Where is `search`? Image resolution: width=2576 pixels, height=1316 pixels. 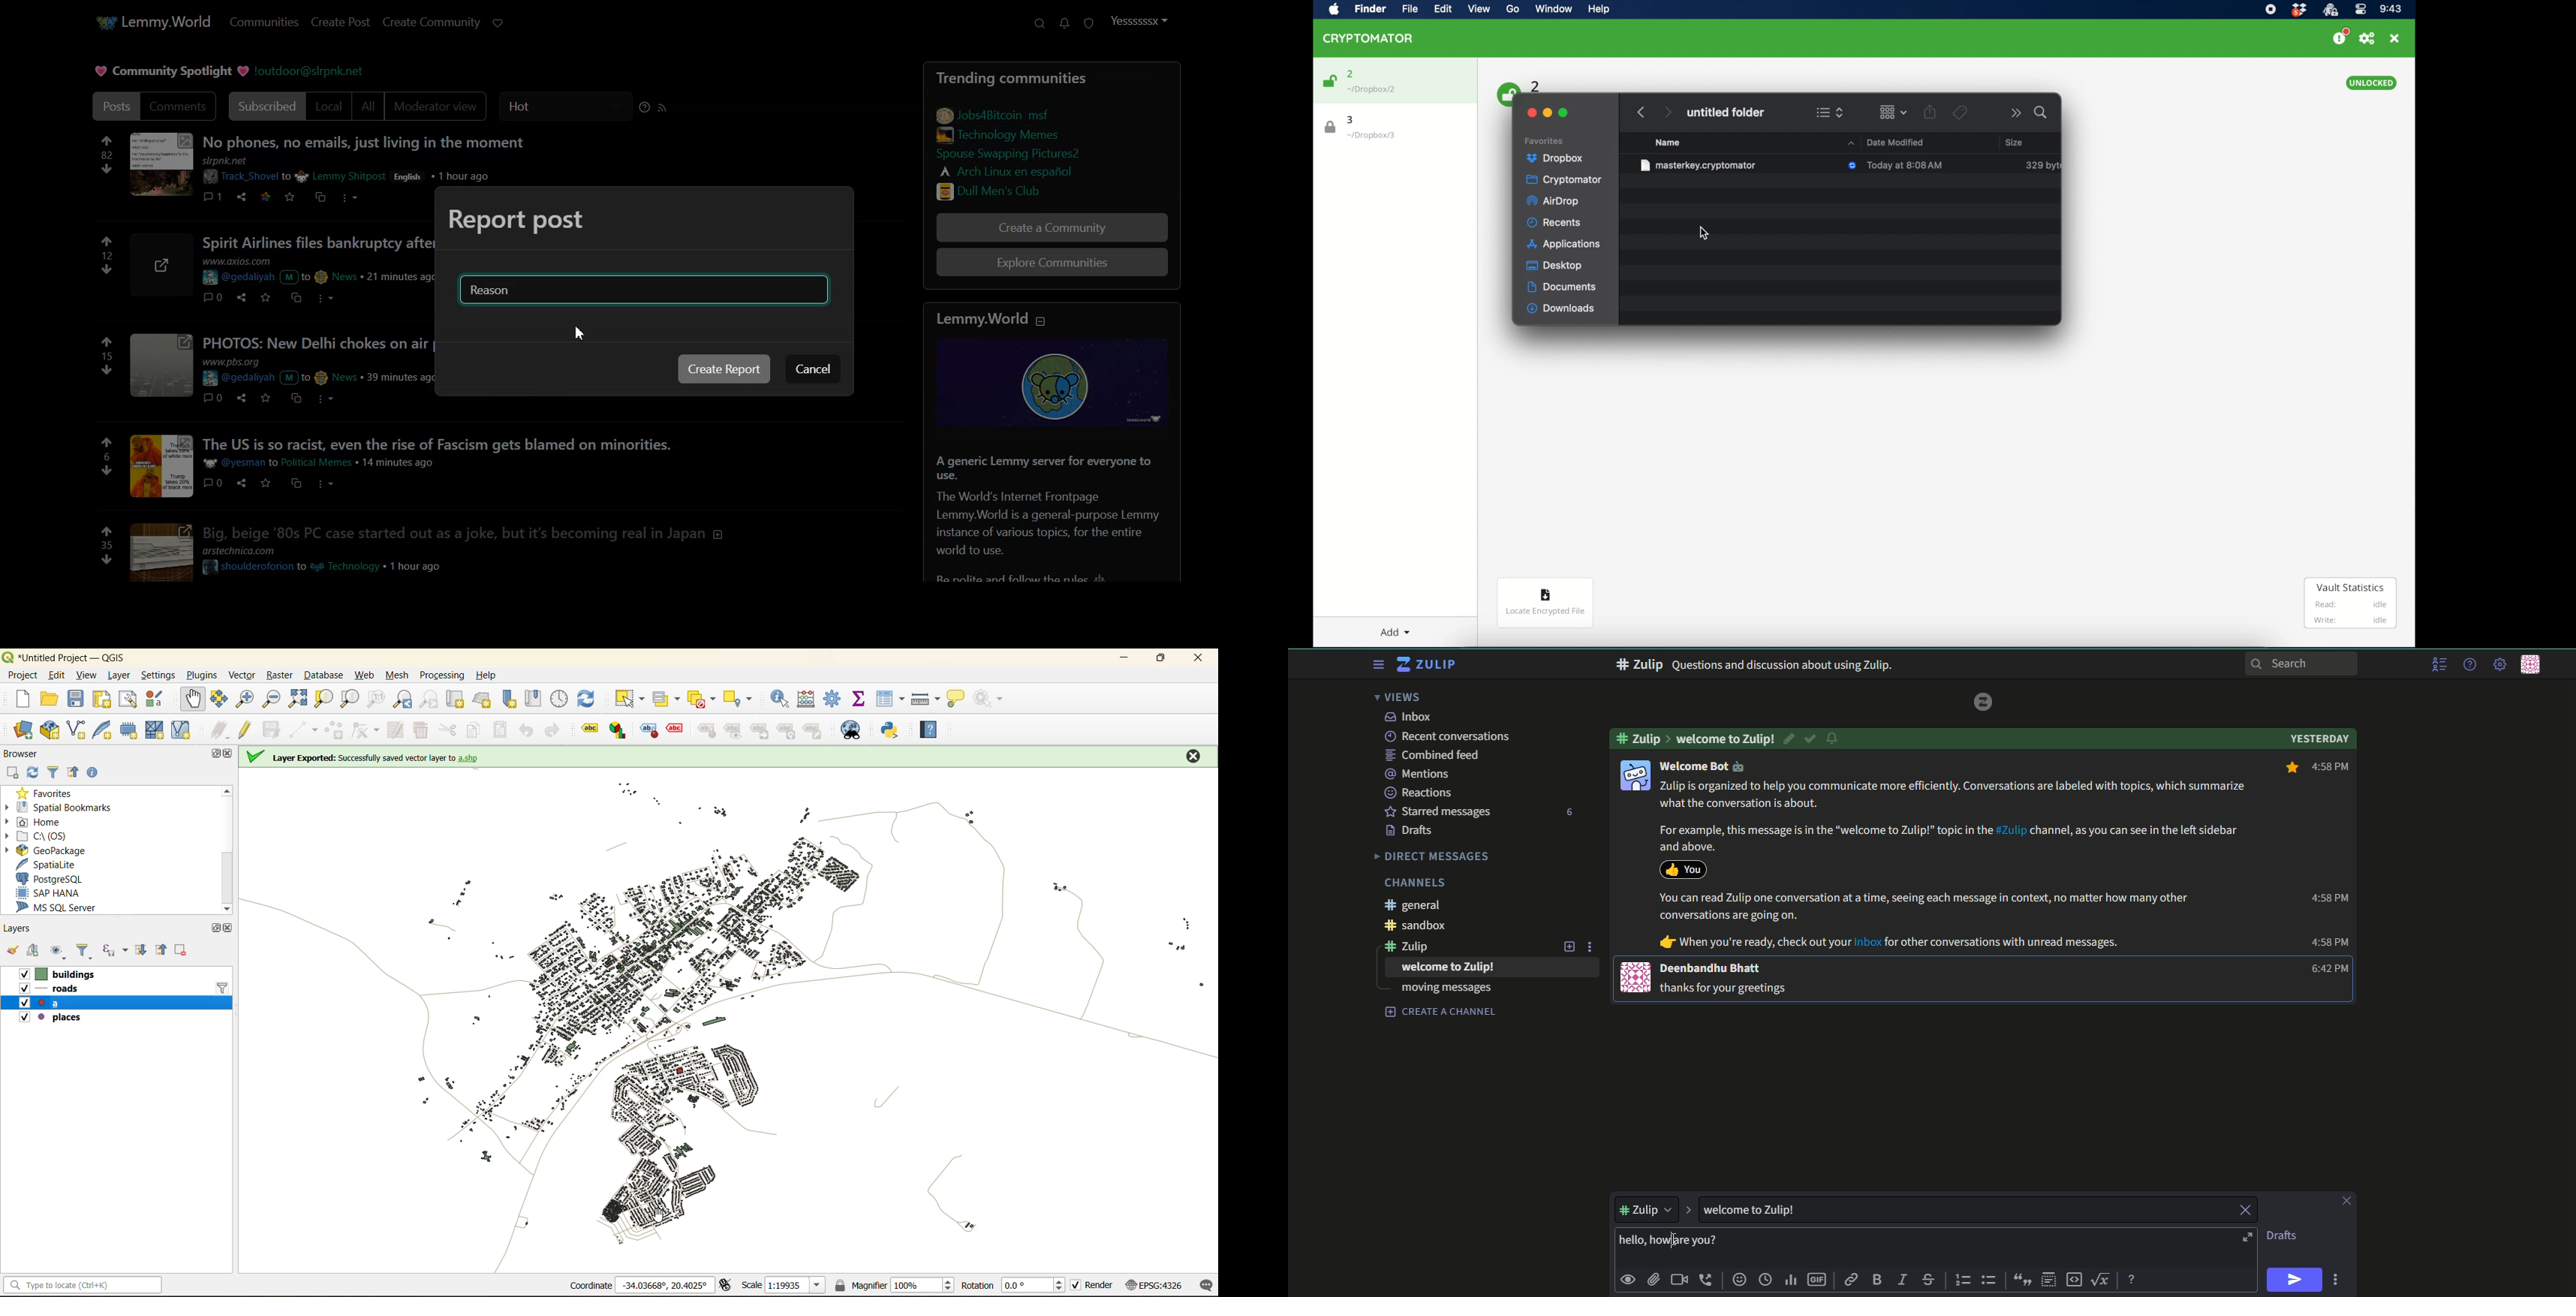 search is located at coordinates (2042, 112).